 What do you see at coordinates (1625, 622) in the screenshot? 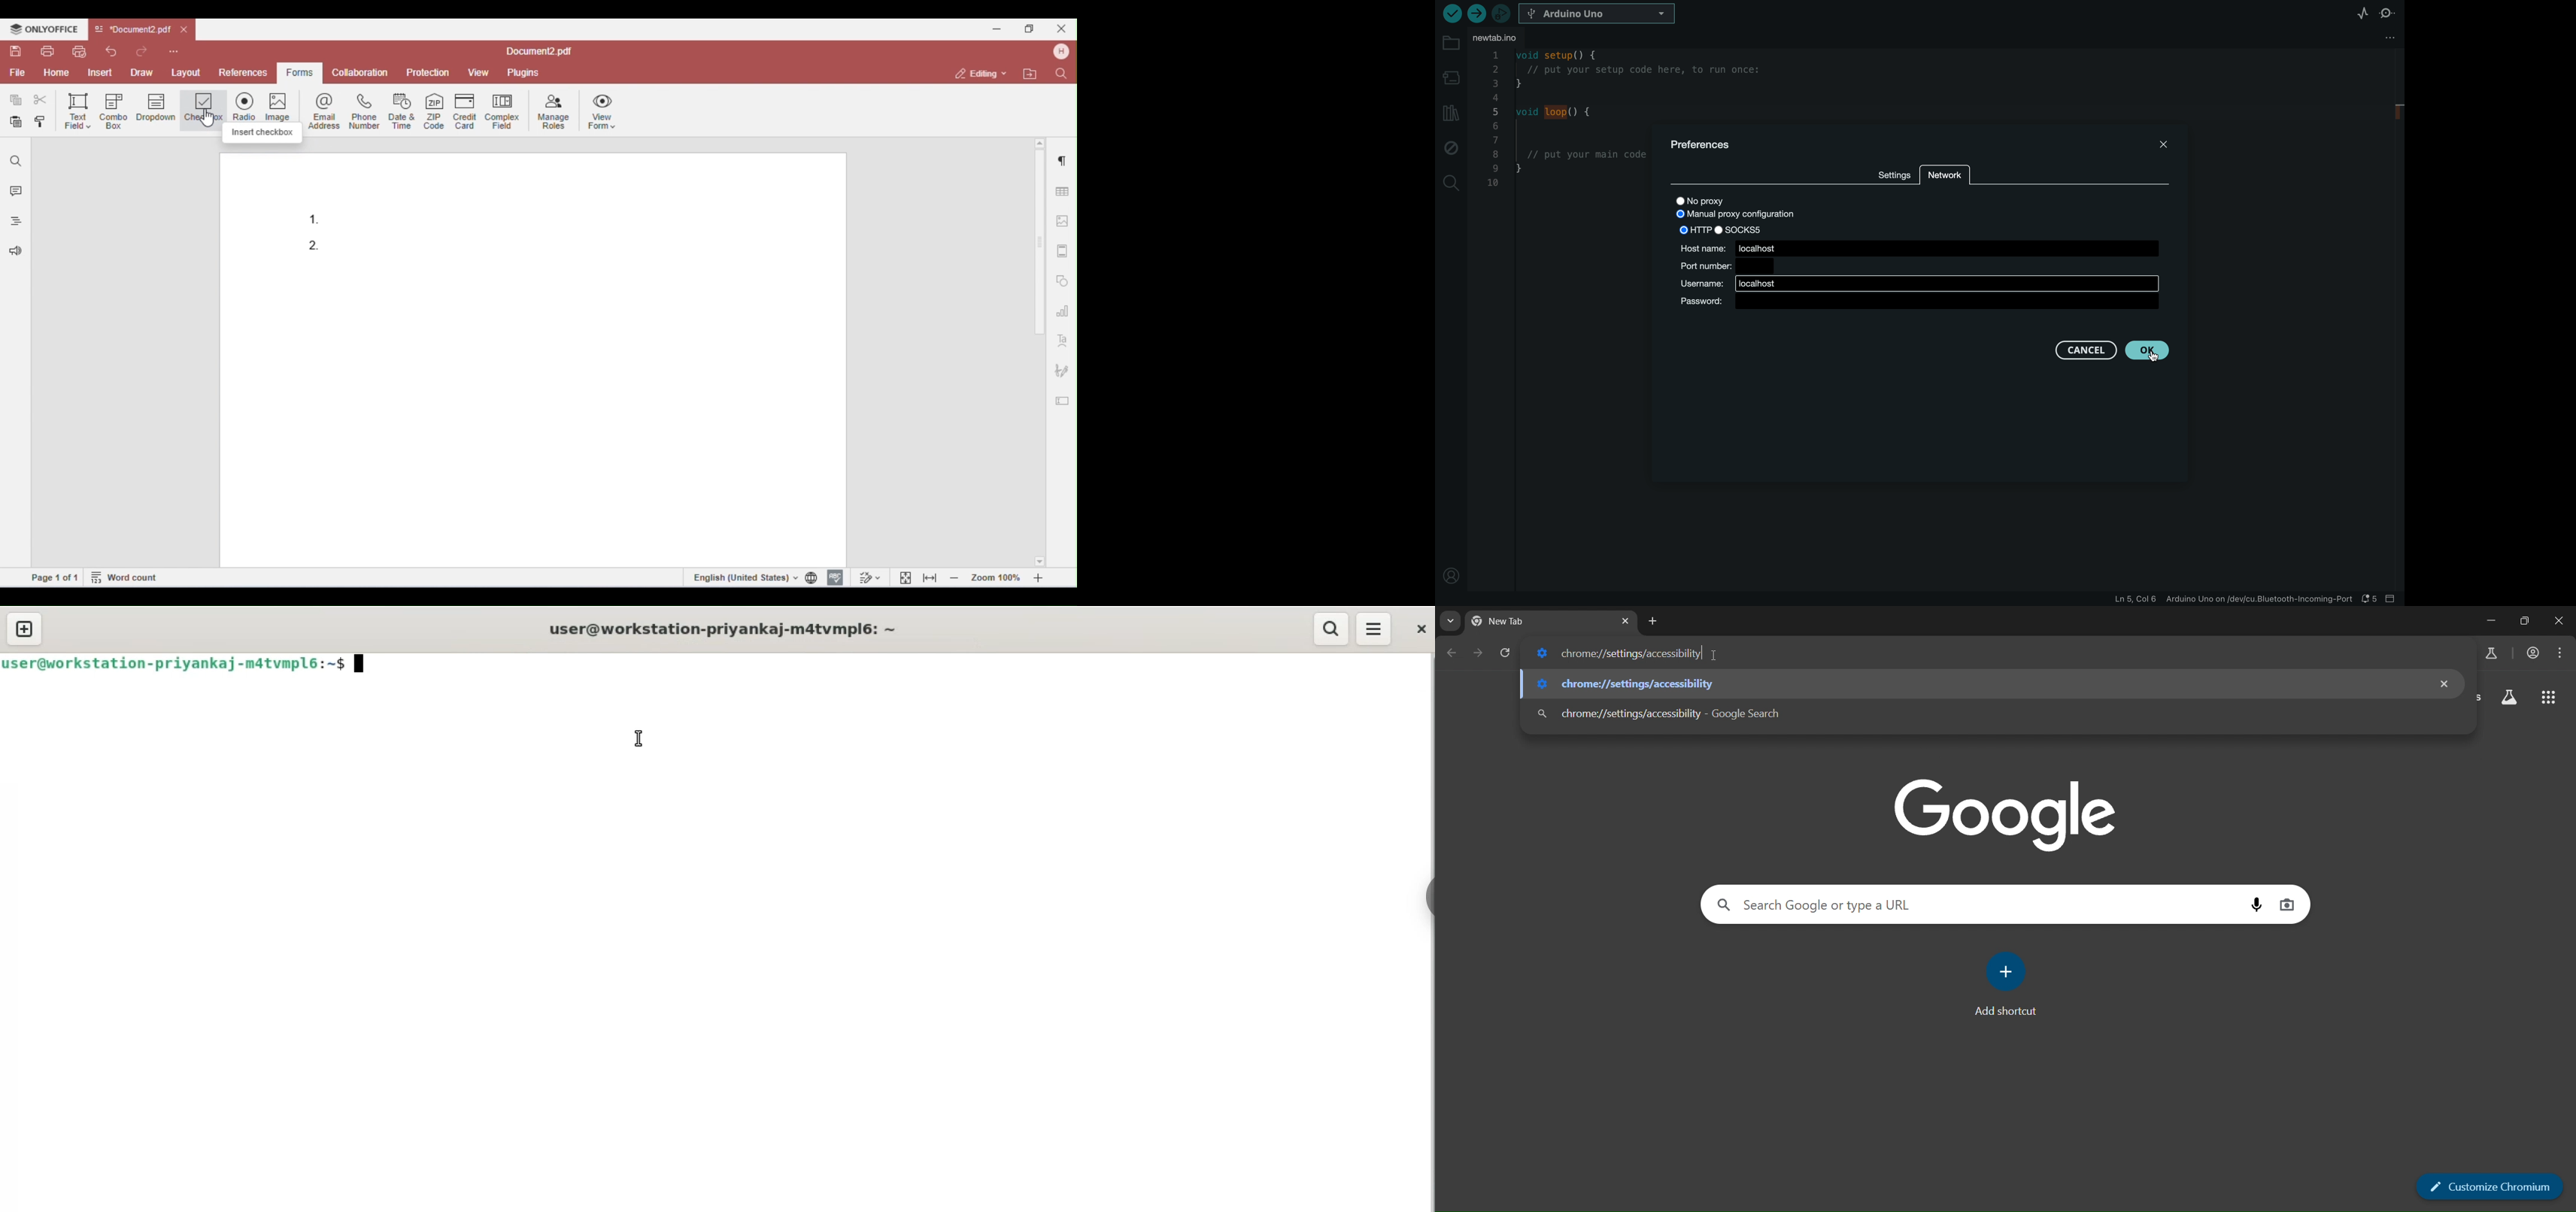
I see `close tab` at bounding box center [1625, 622].